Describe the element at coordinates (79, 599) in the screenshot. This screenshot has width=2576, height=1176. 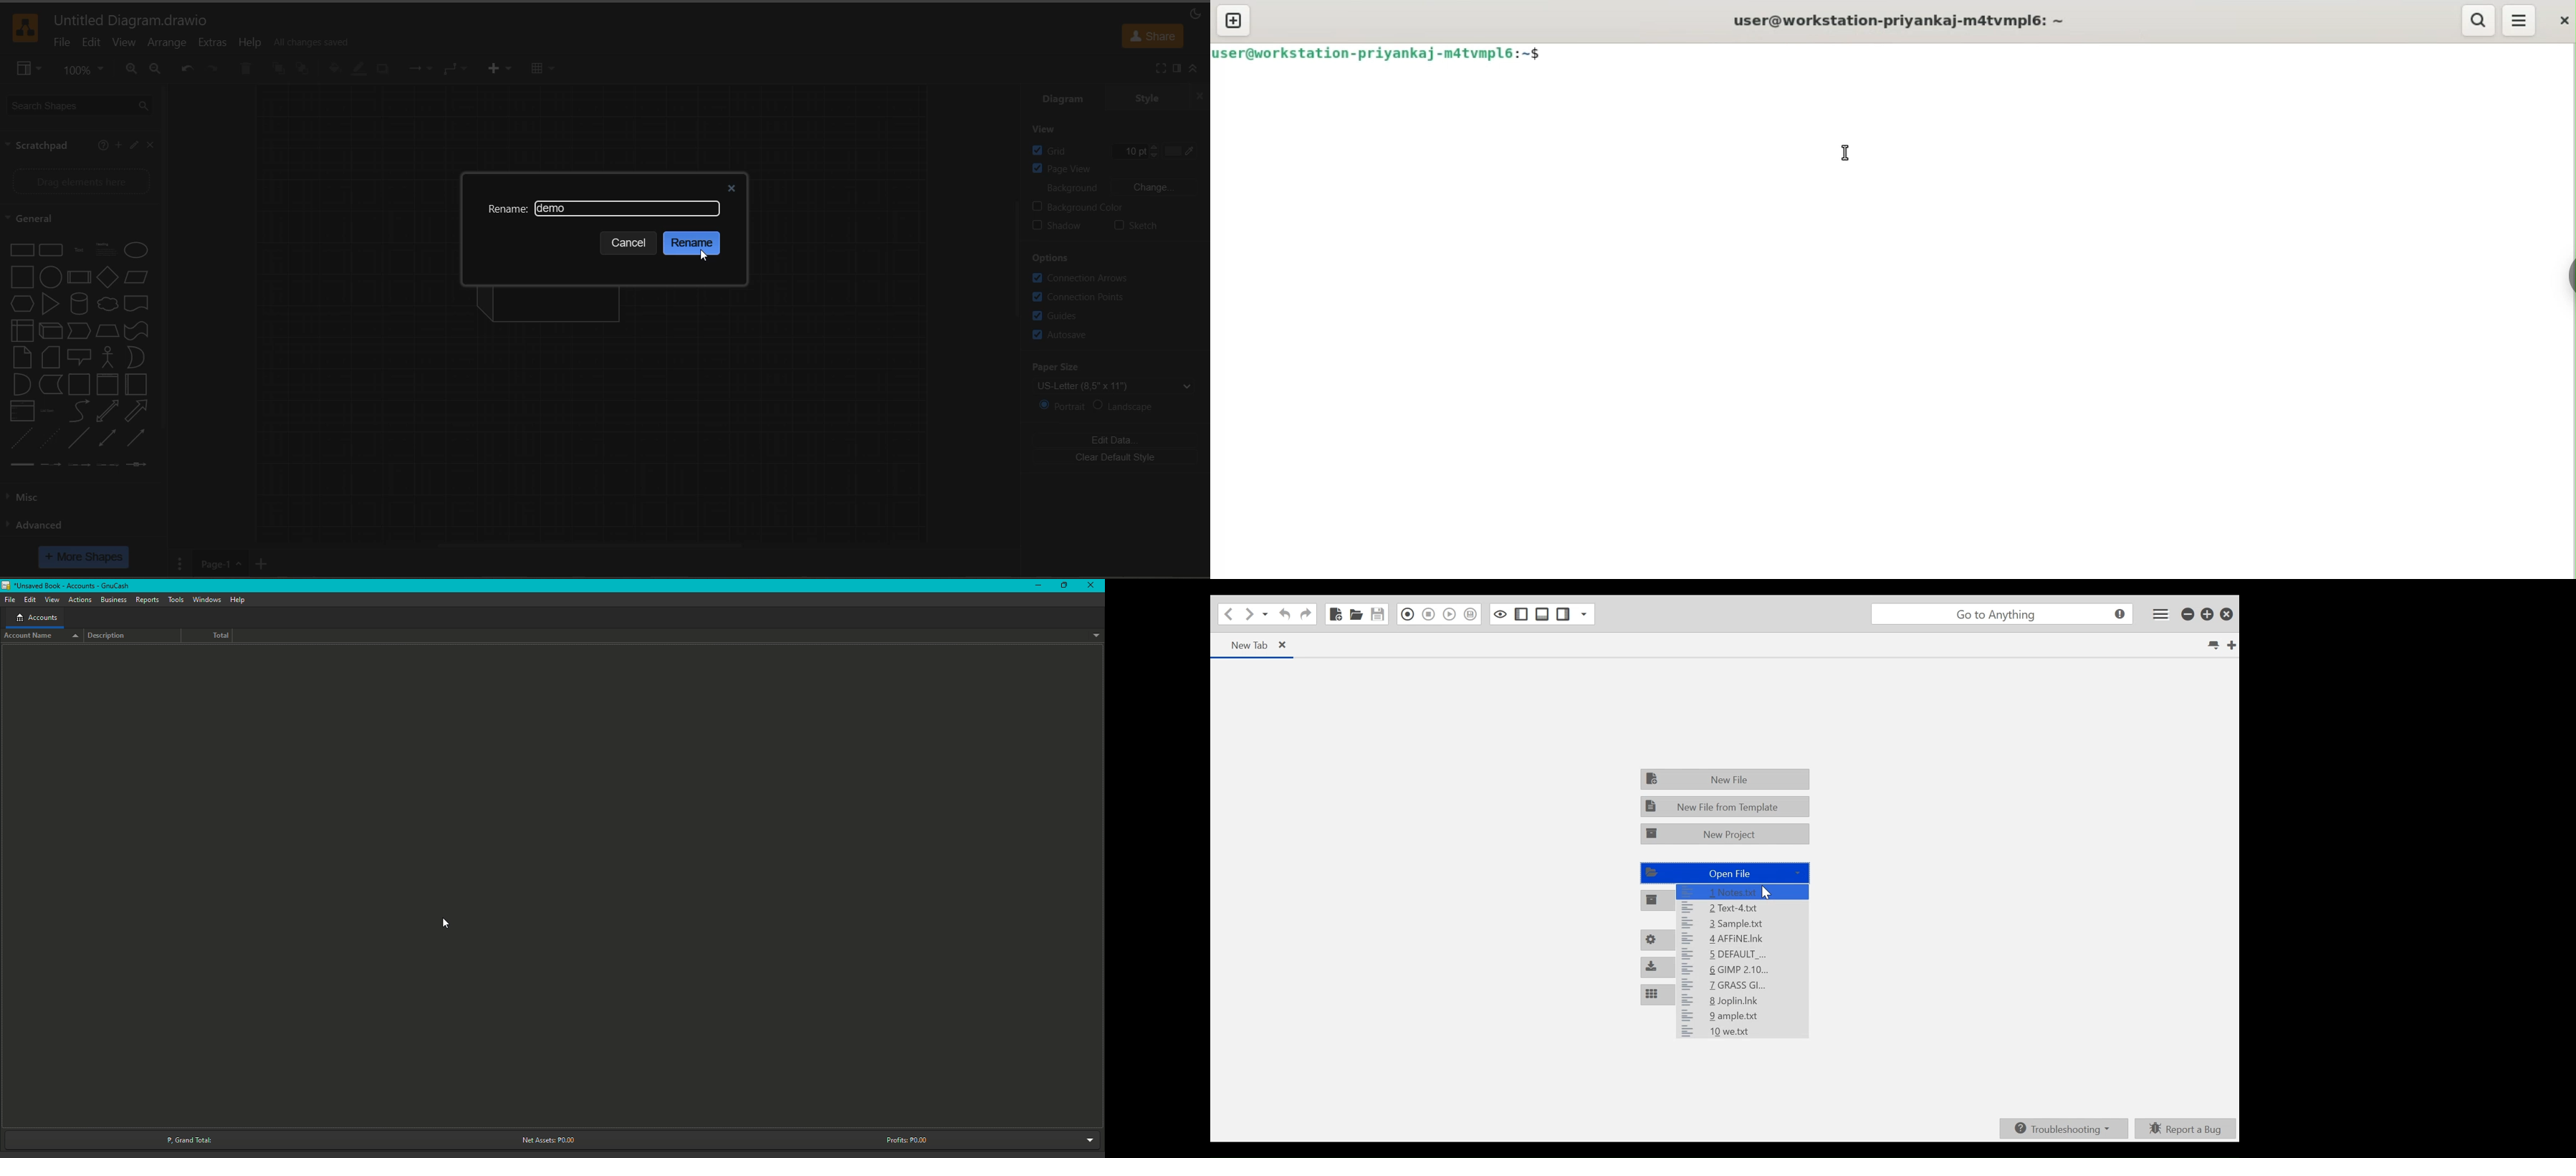
I see `Actions` at that location.